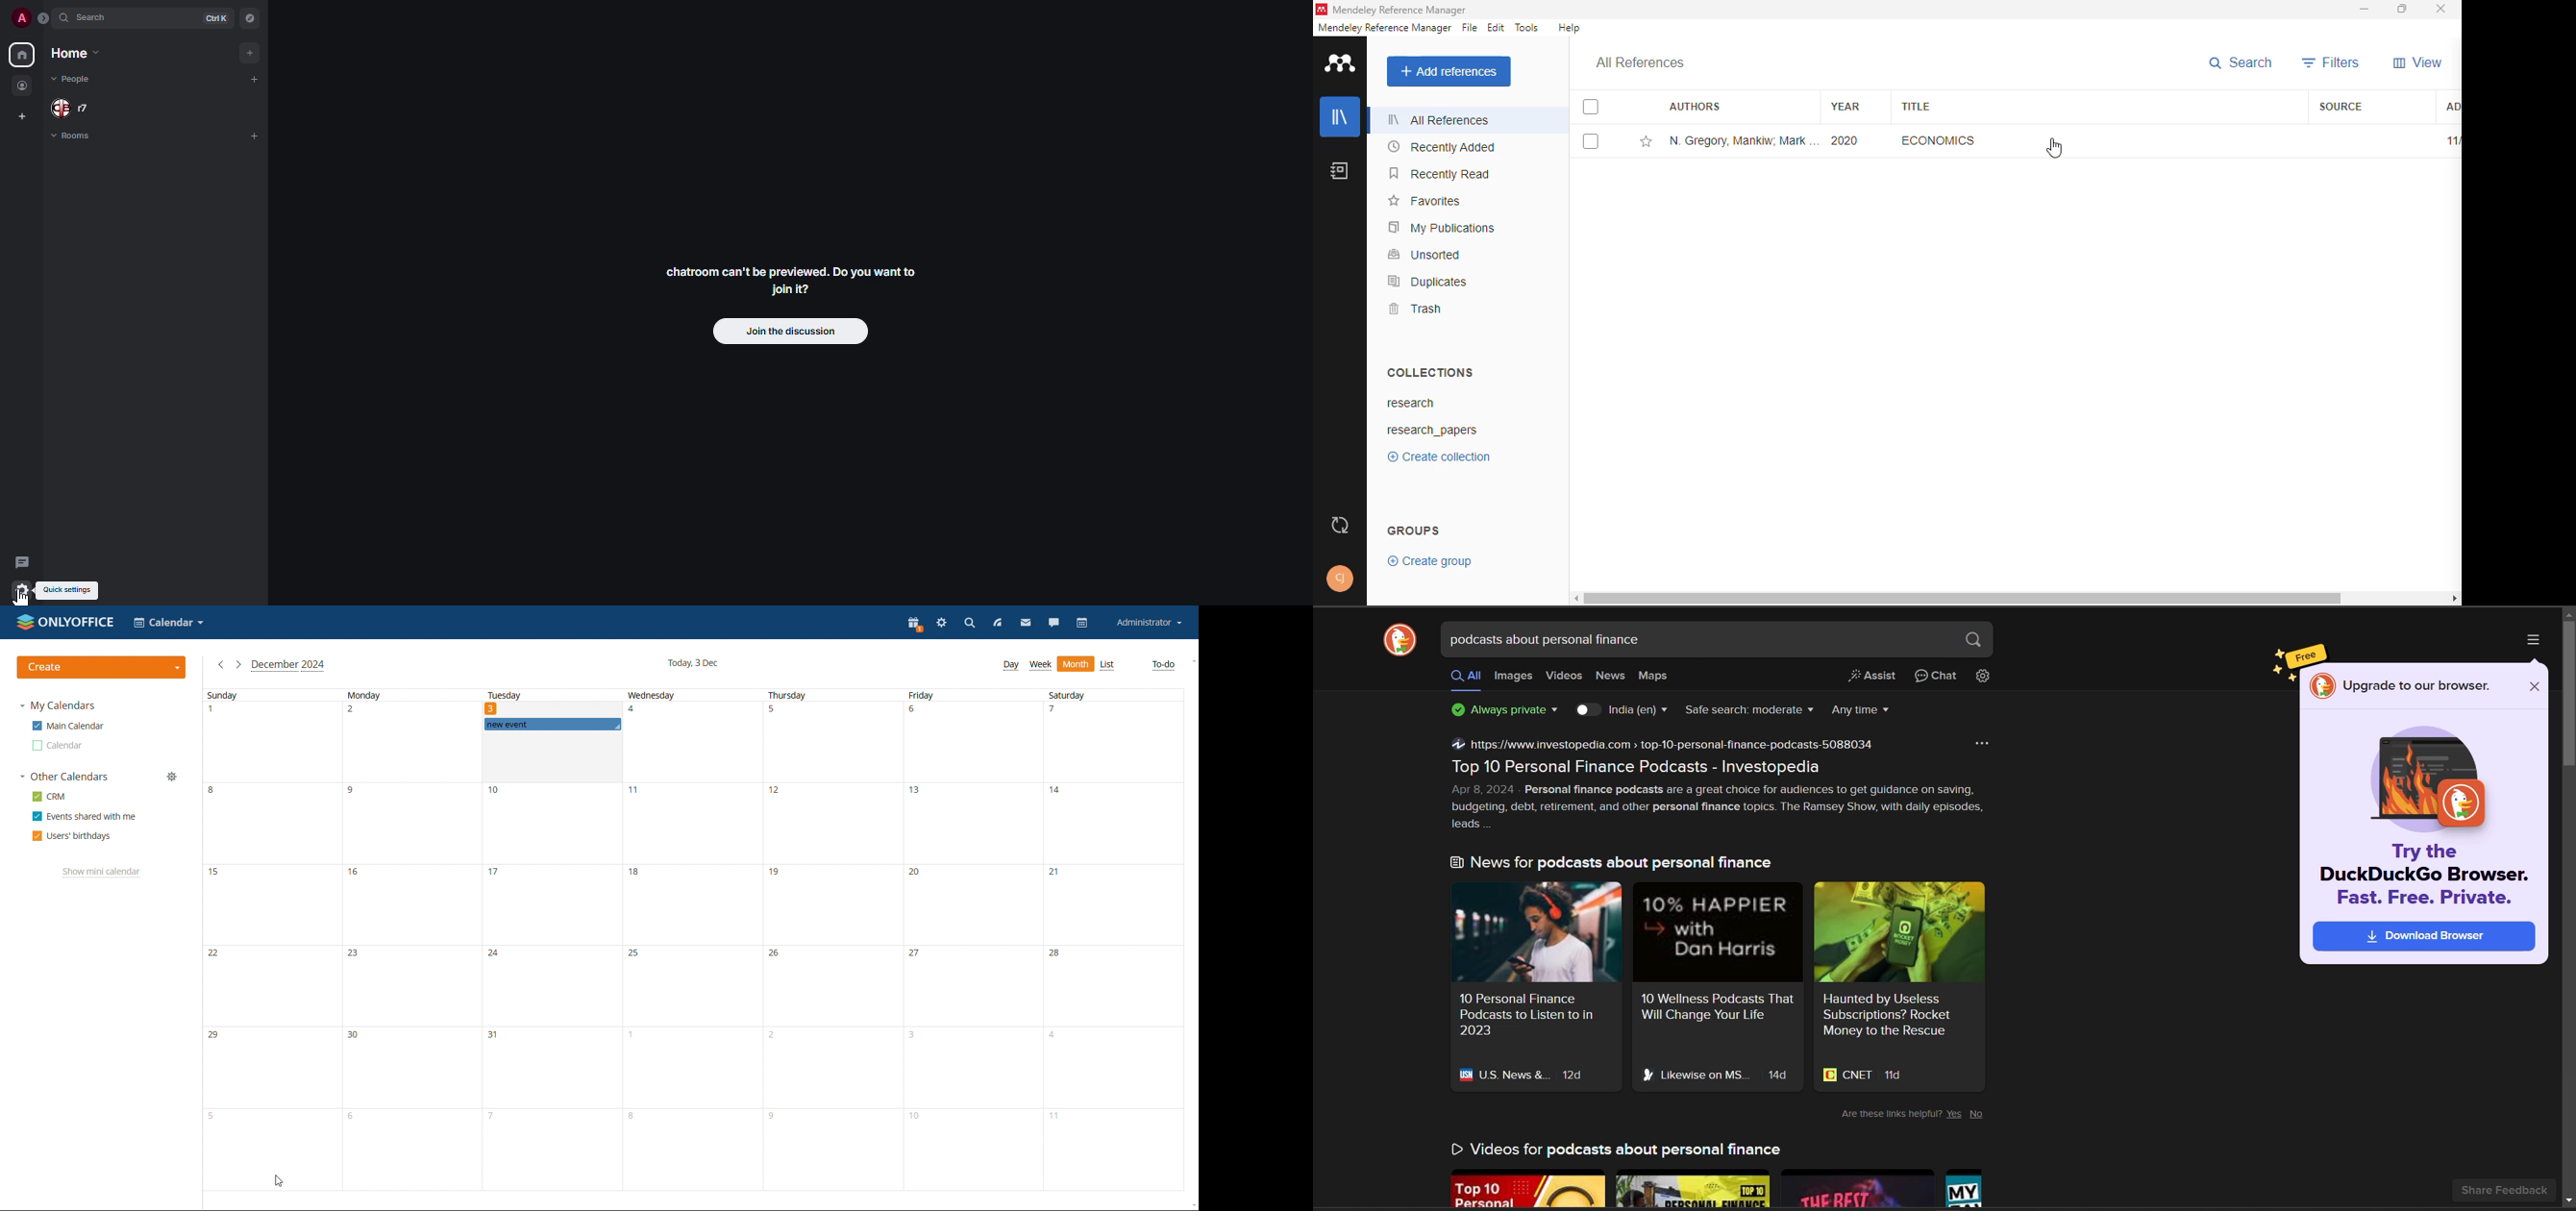 The height and width of the screenshot is (1232, 2576). What do you see at coordinates (1591, 141) in the screenshot?
I see `select` at bounding box center [1591, 141].